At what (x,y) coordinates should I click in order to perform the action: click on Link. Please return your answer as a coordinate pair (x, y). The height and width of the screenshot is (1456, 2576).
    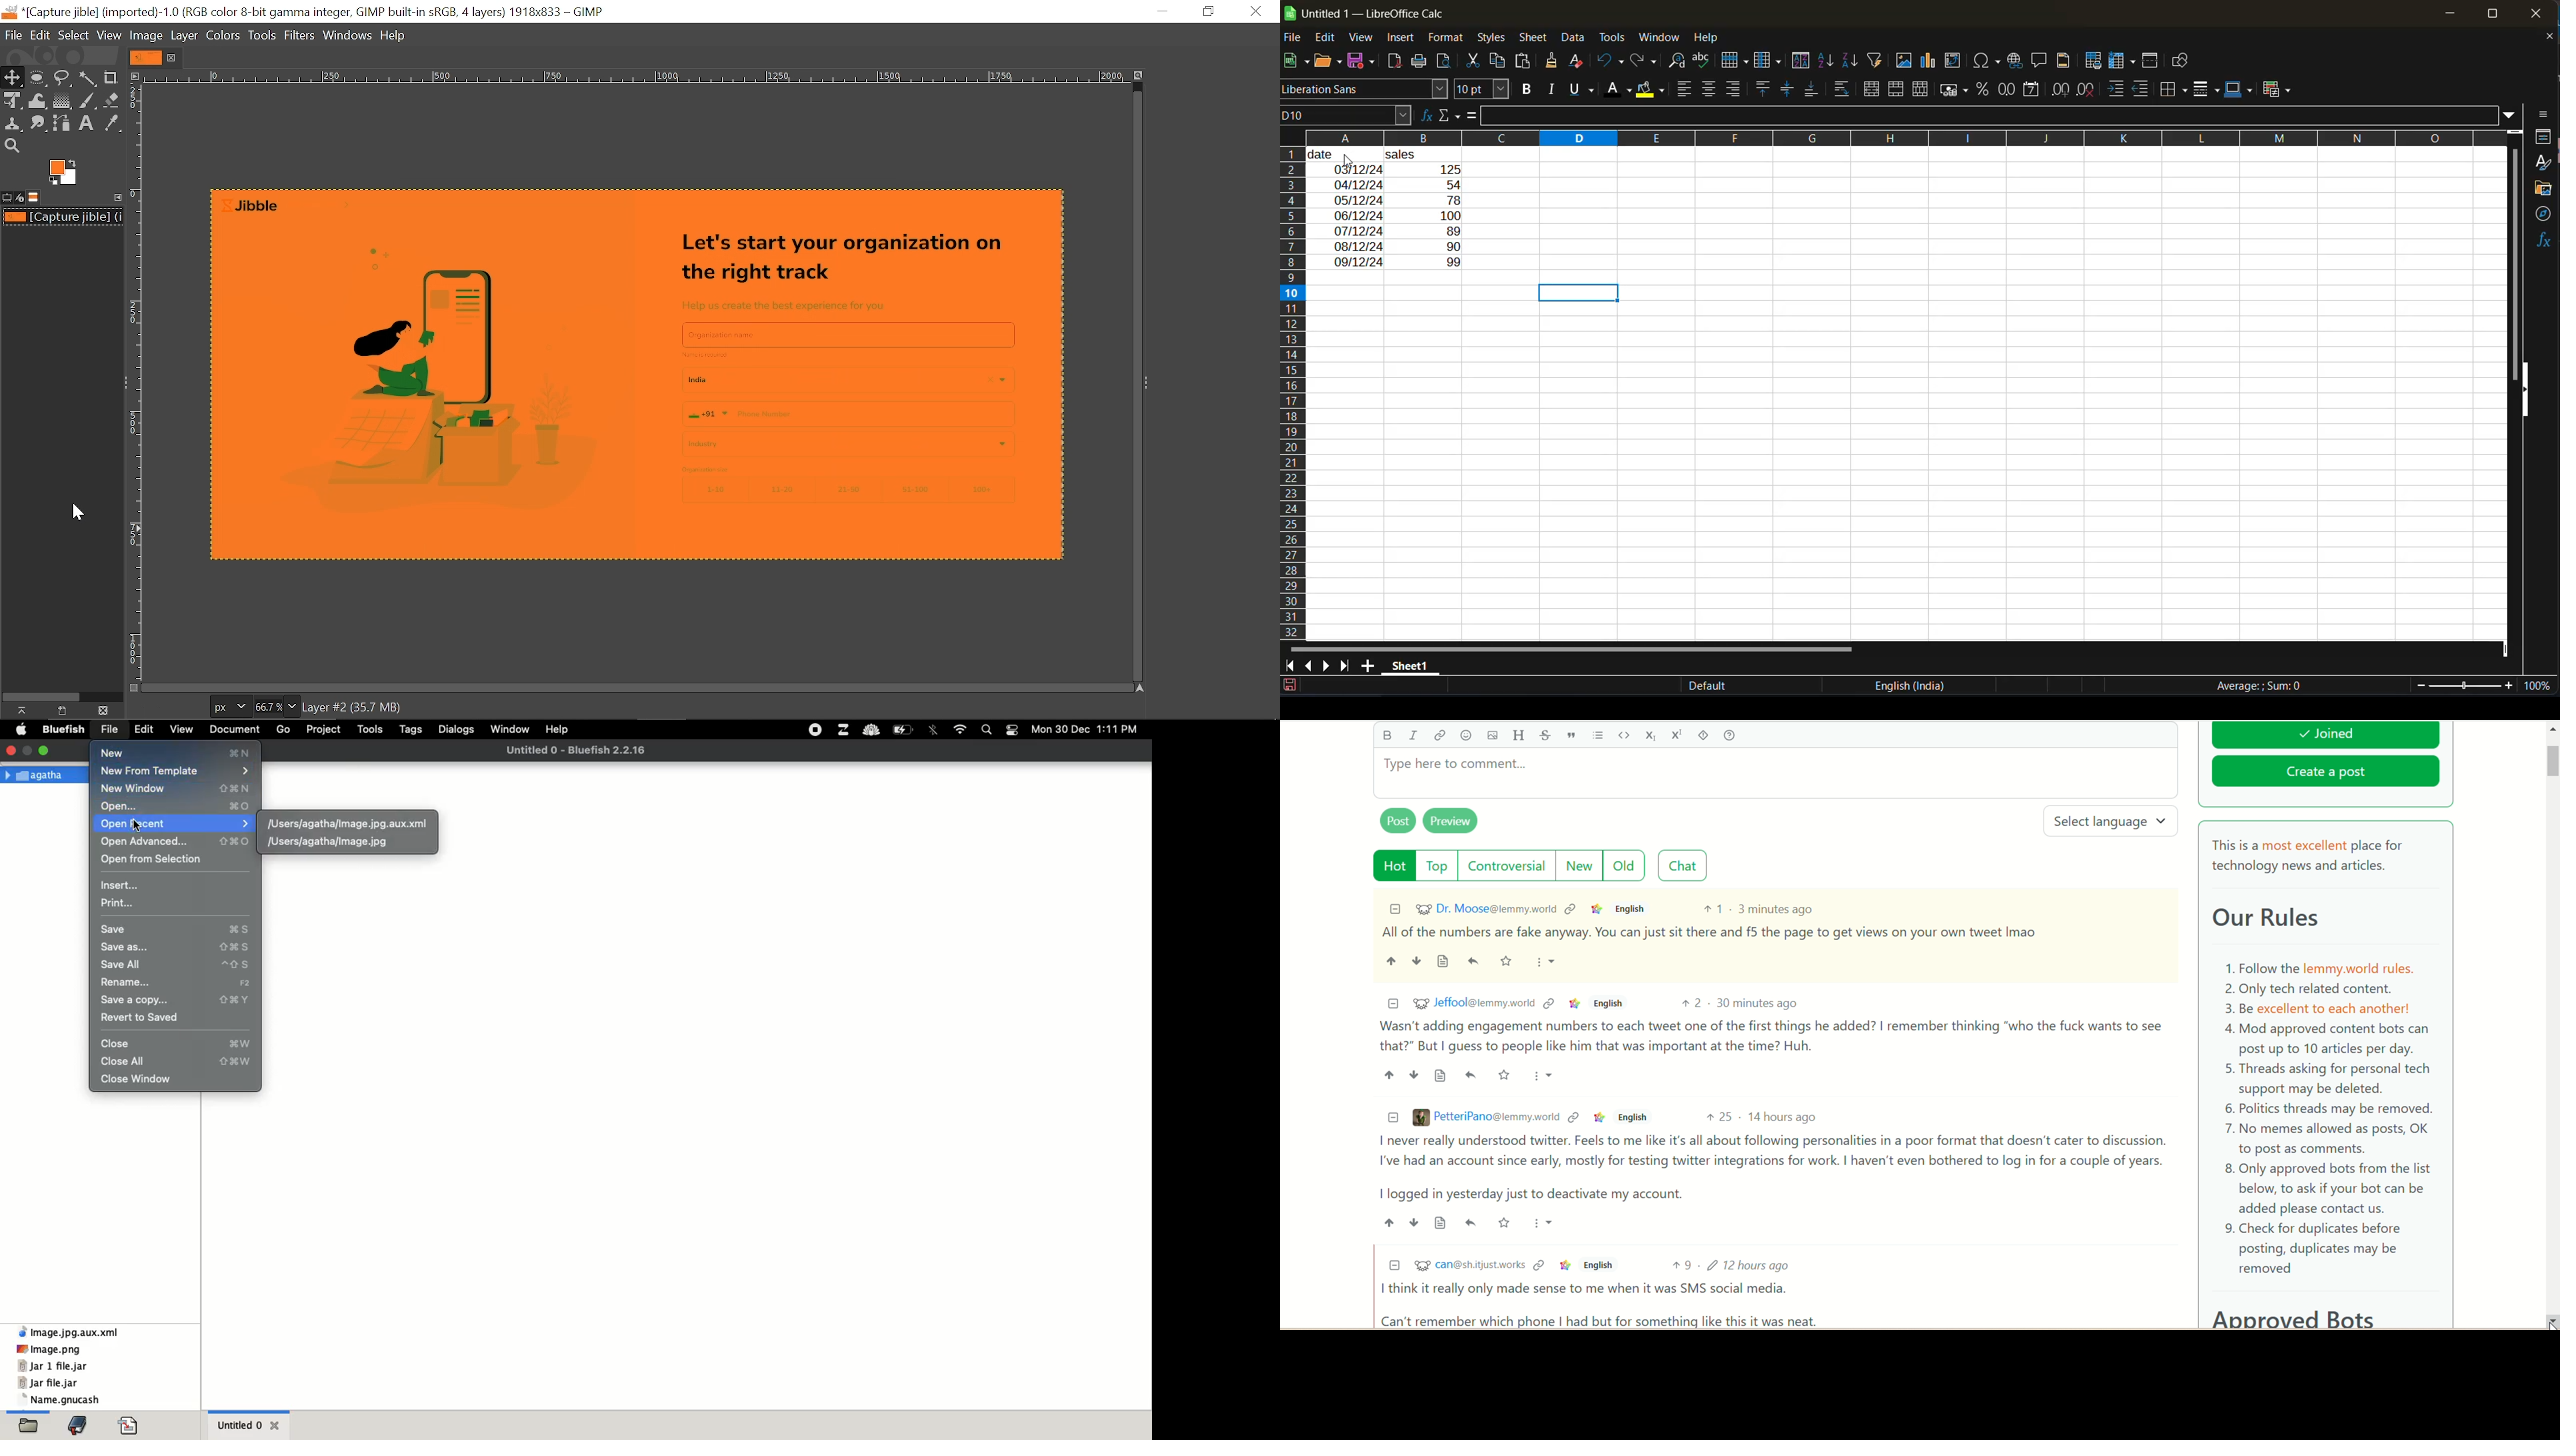
    Looking at the image, I should click on (1539, 1265).